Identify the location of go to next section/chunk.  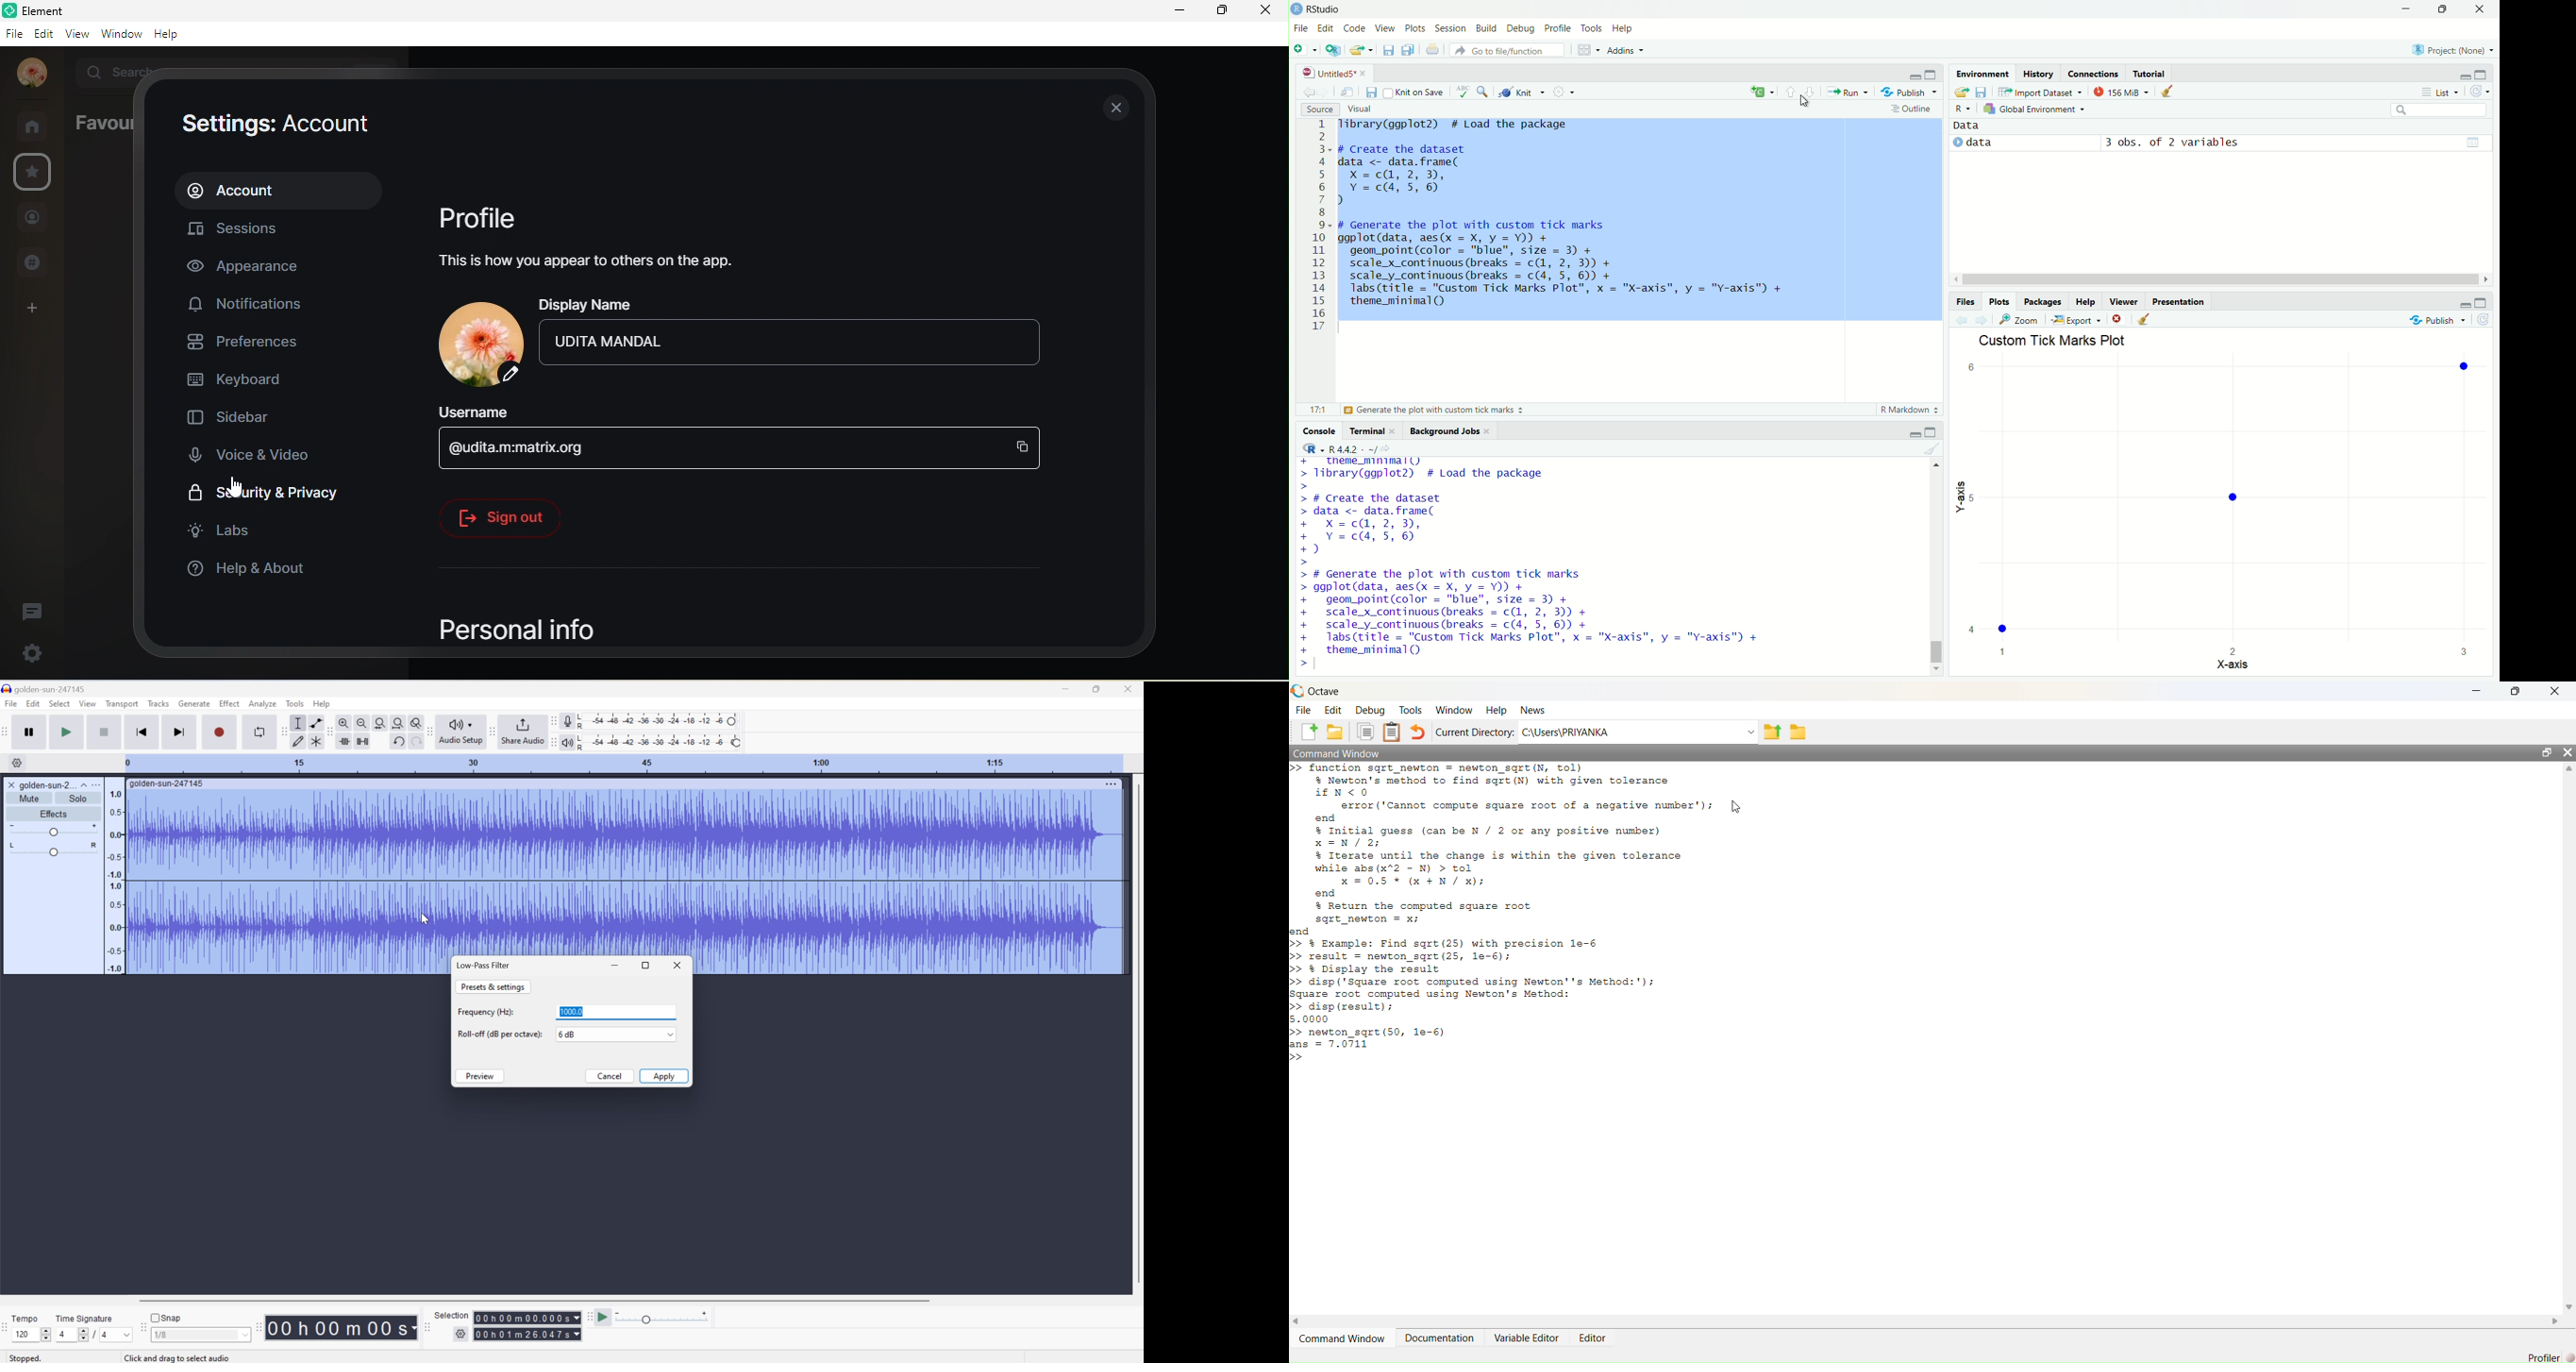
(1814, 93).